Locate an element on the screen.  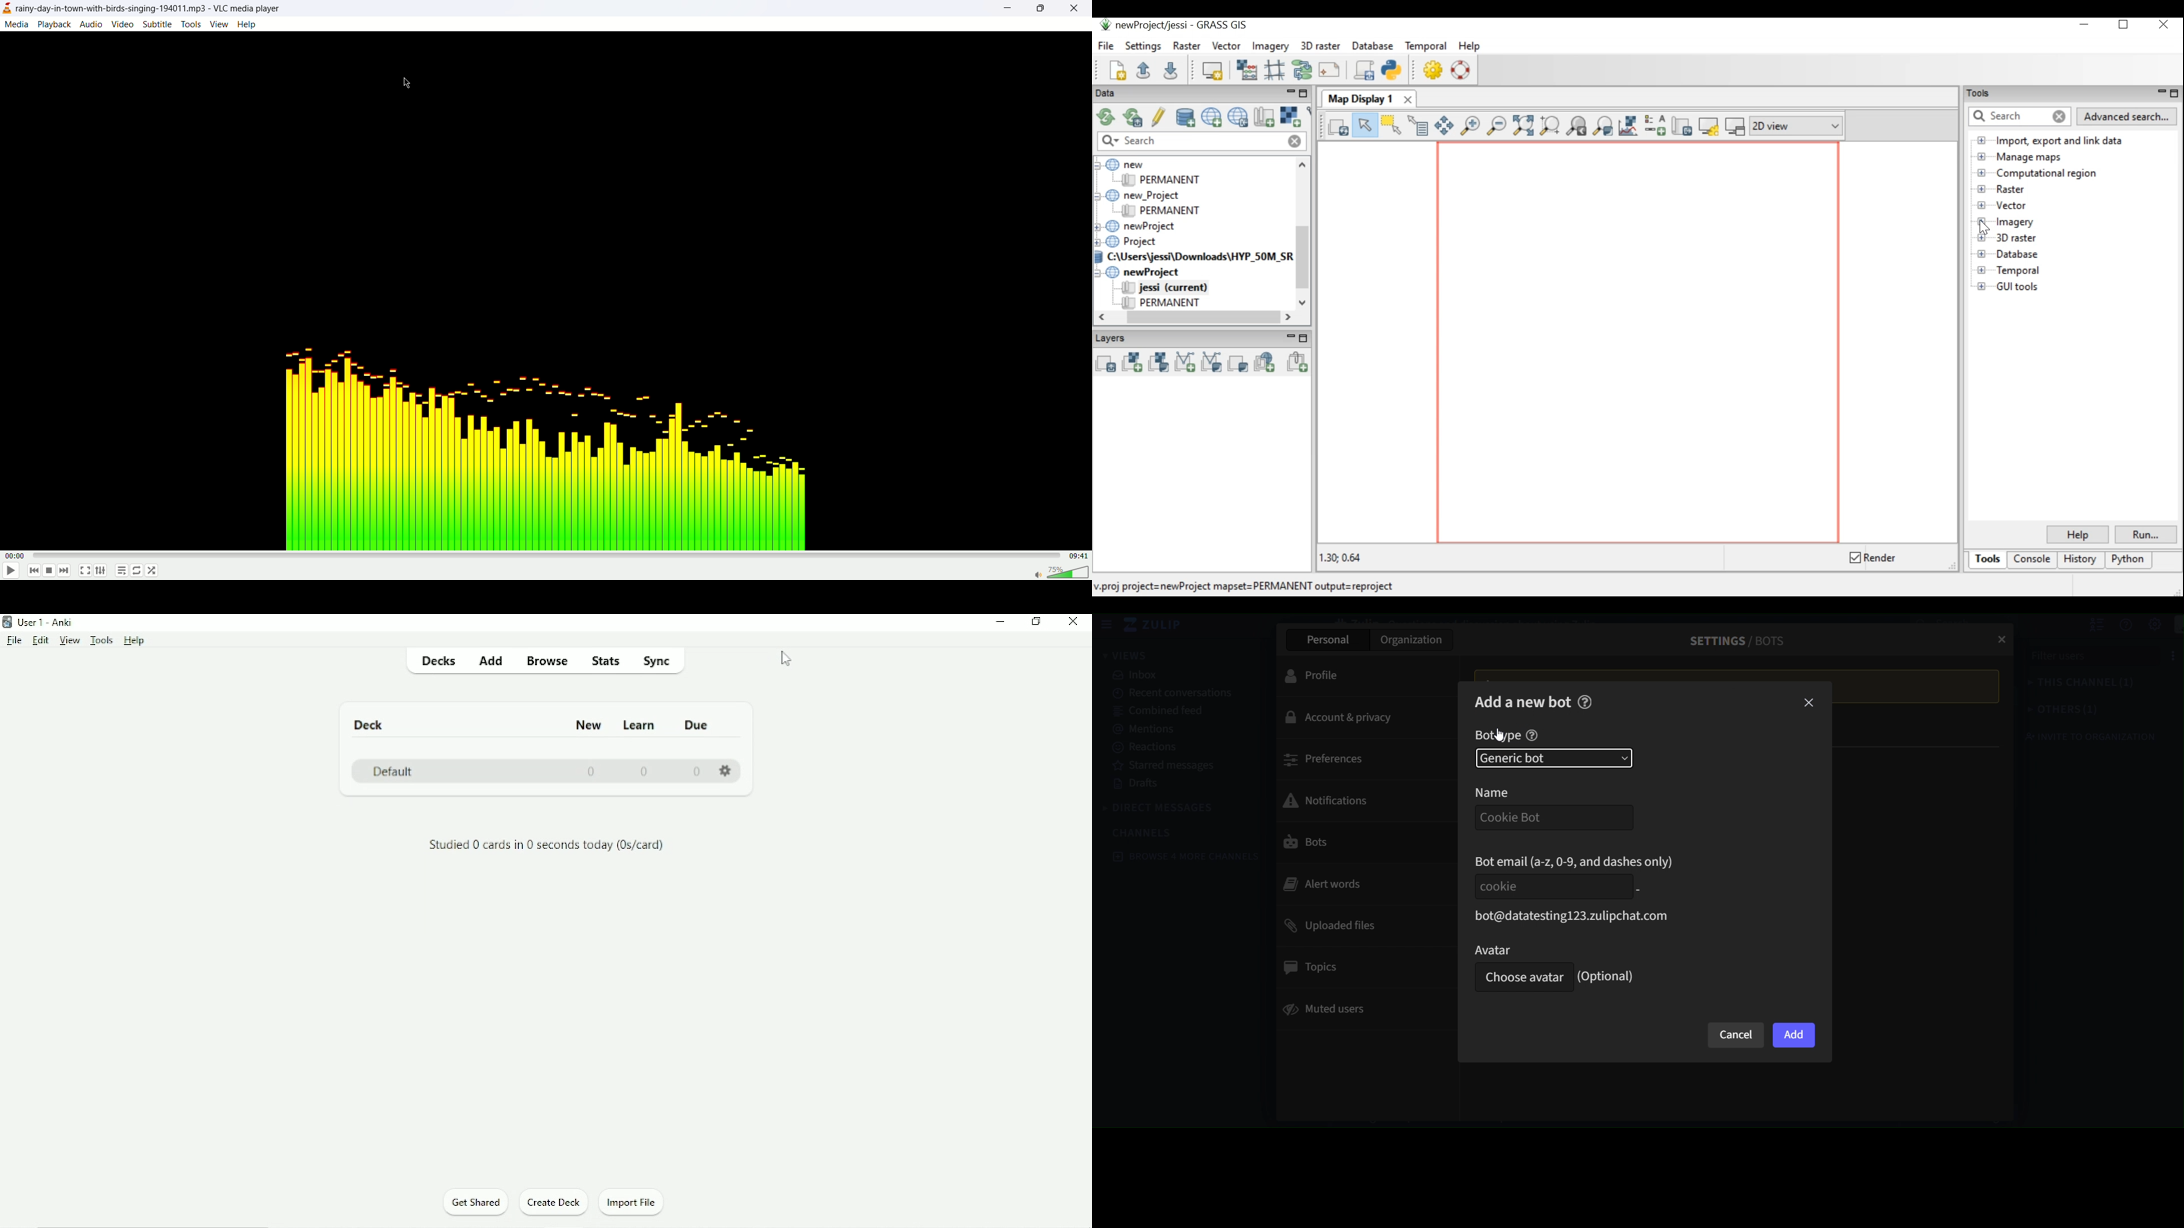
browse 4 more channels is located at coordinates (1188, 856).